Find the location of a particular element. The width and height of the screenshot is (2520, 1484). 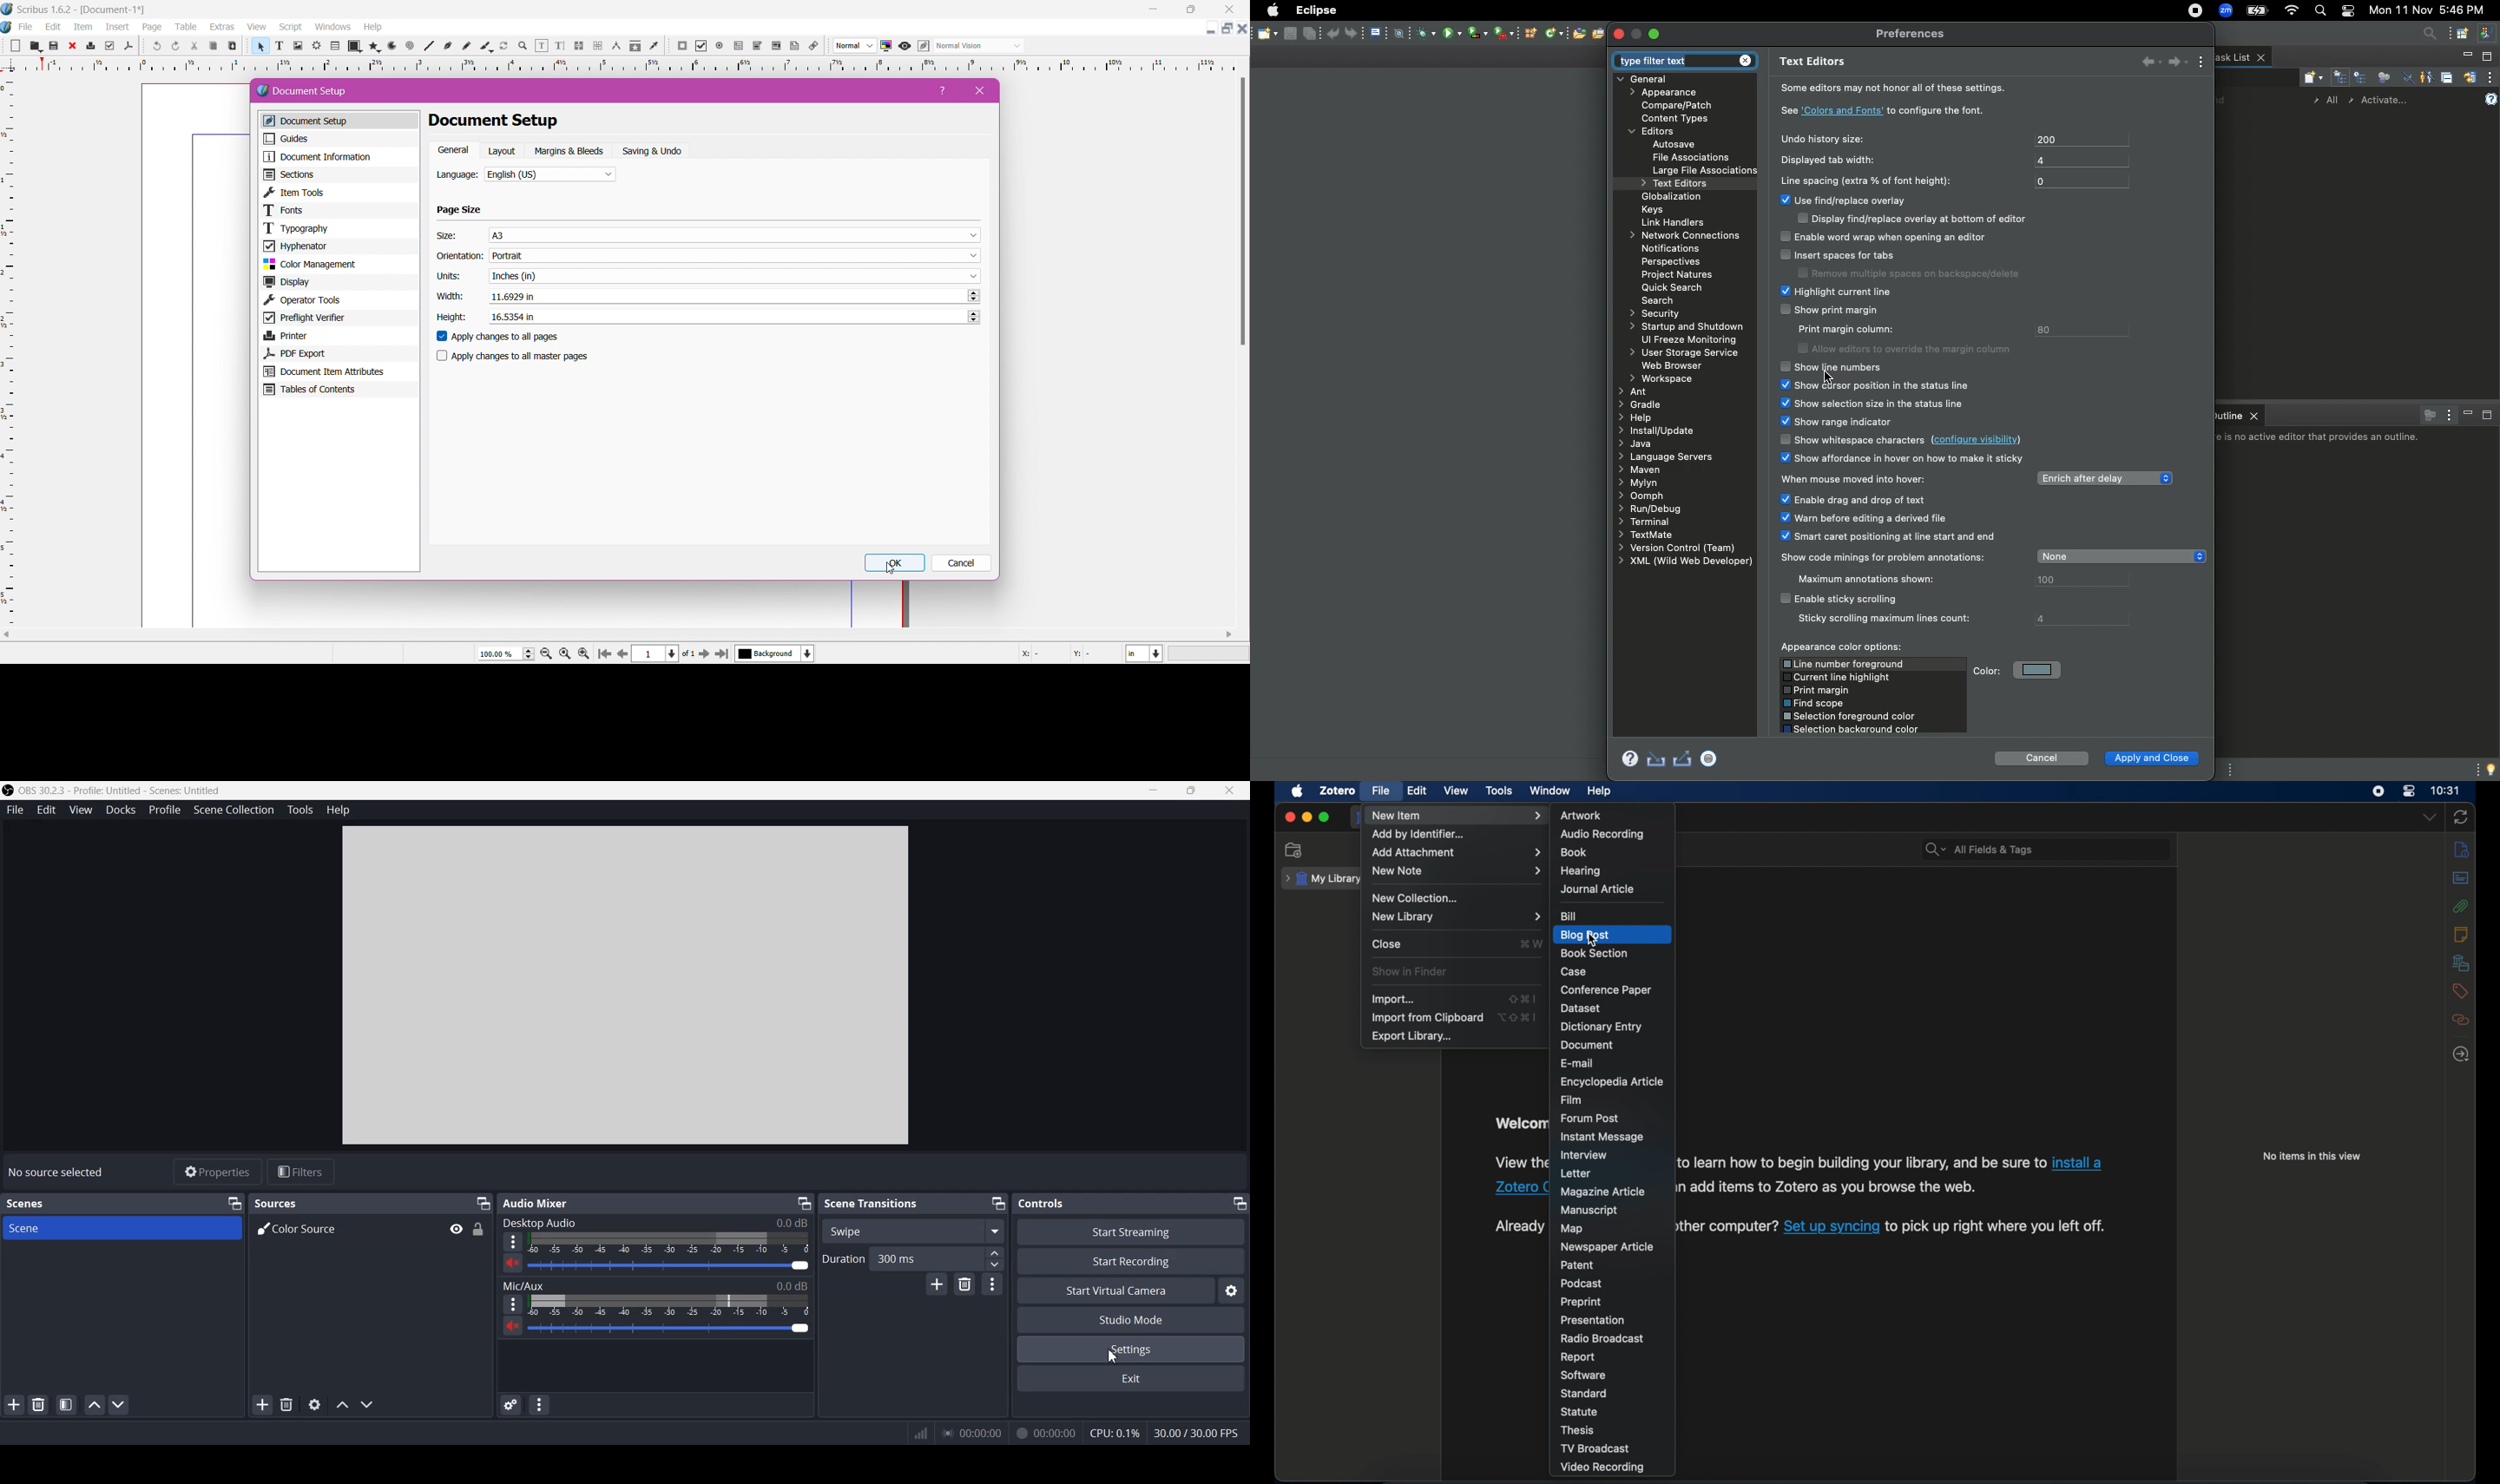

Text editors is located at coordinates (1676, 185).